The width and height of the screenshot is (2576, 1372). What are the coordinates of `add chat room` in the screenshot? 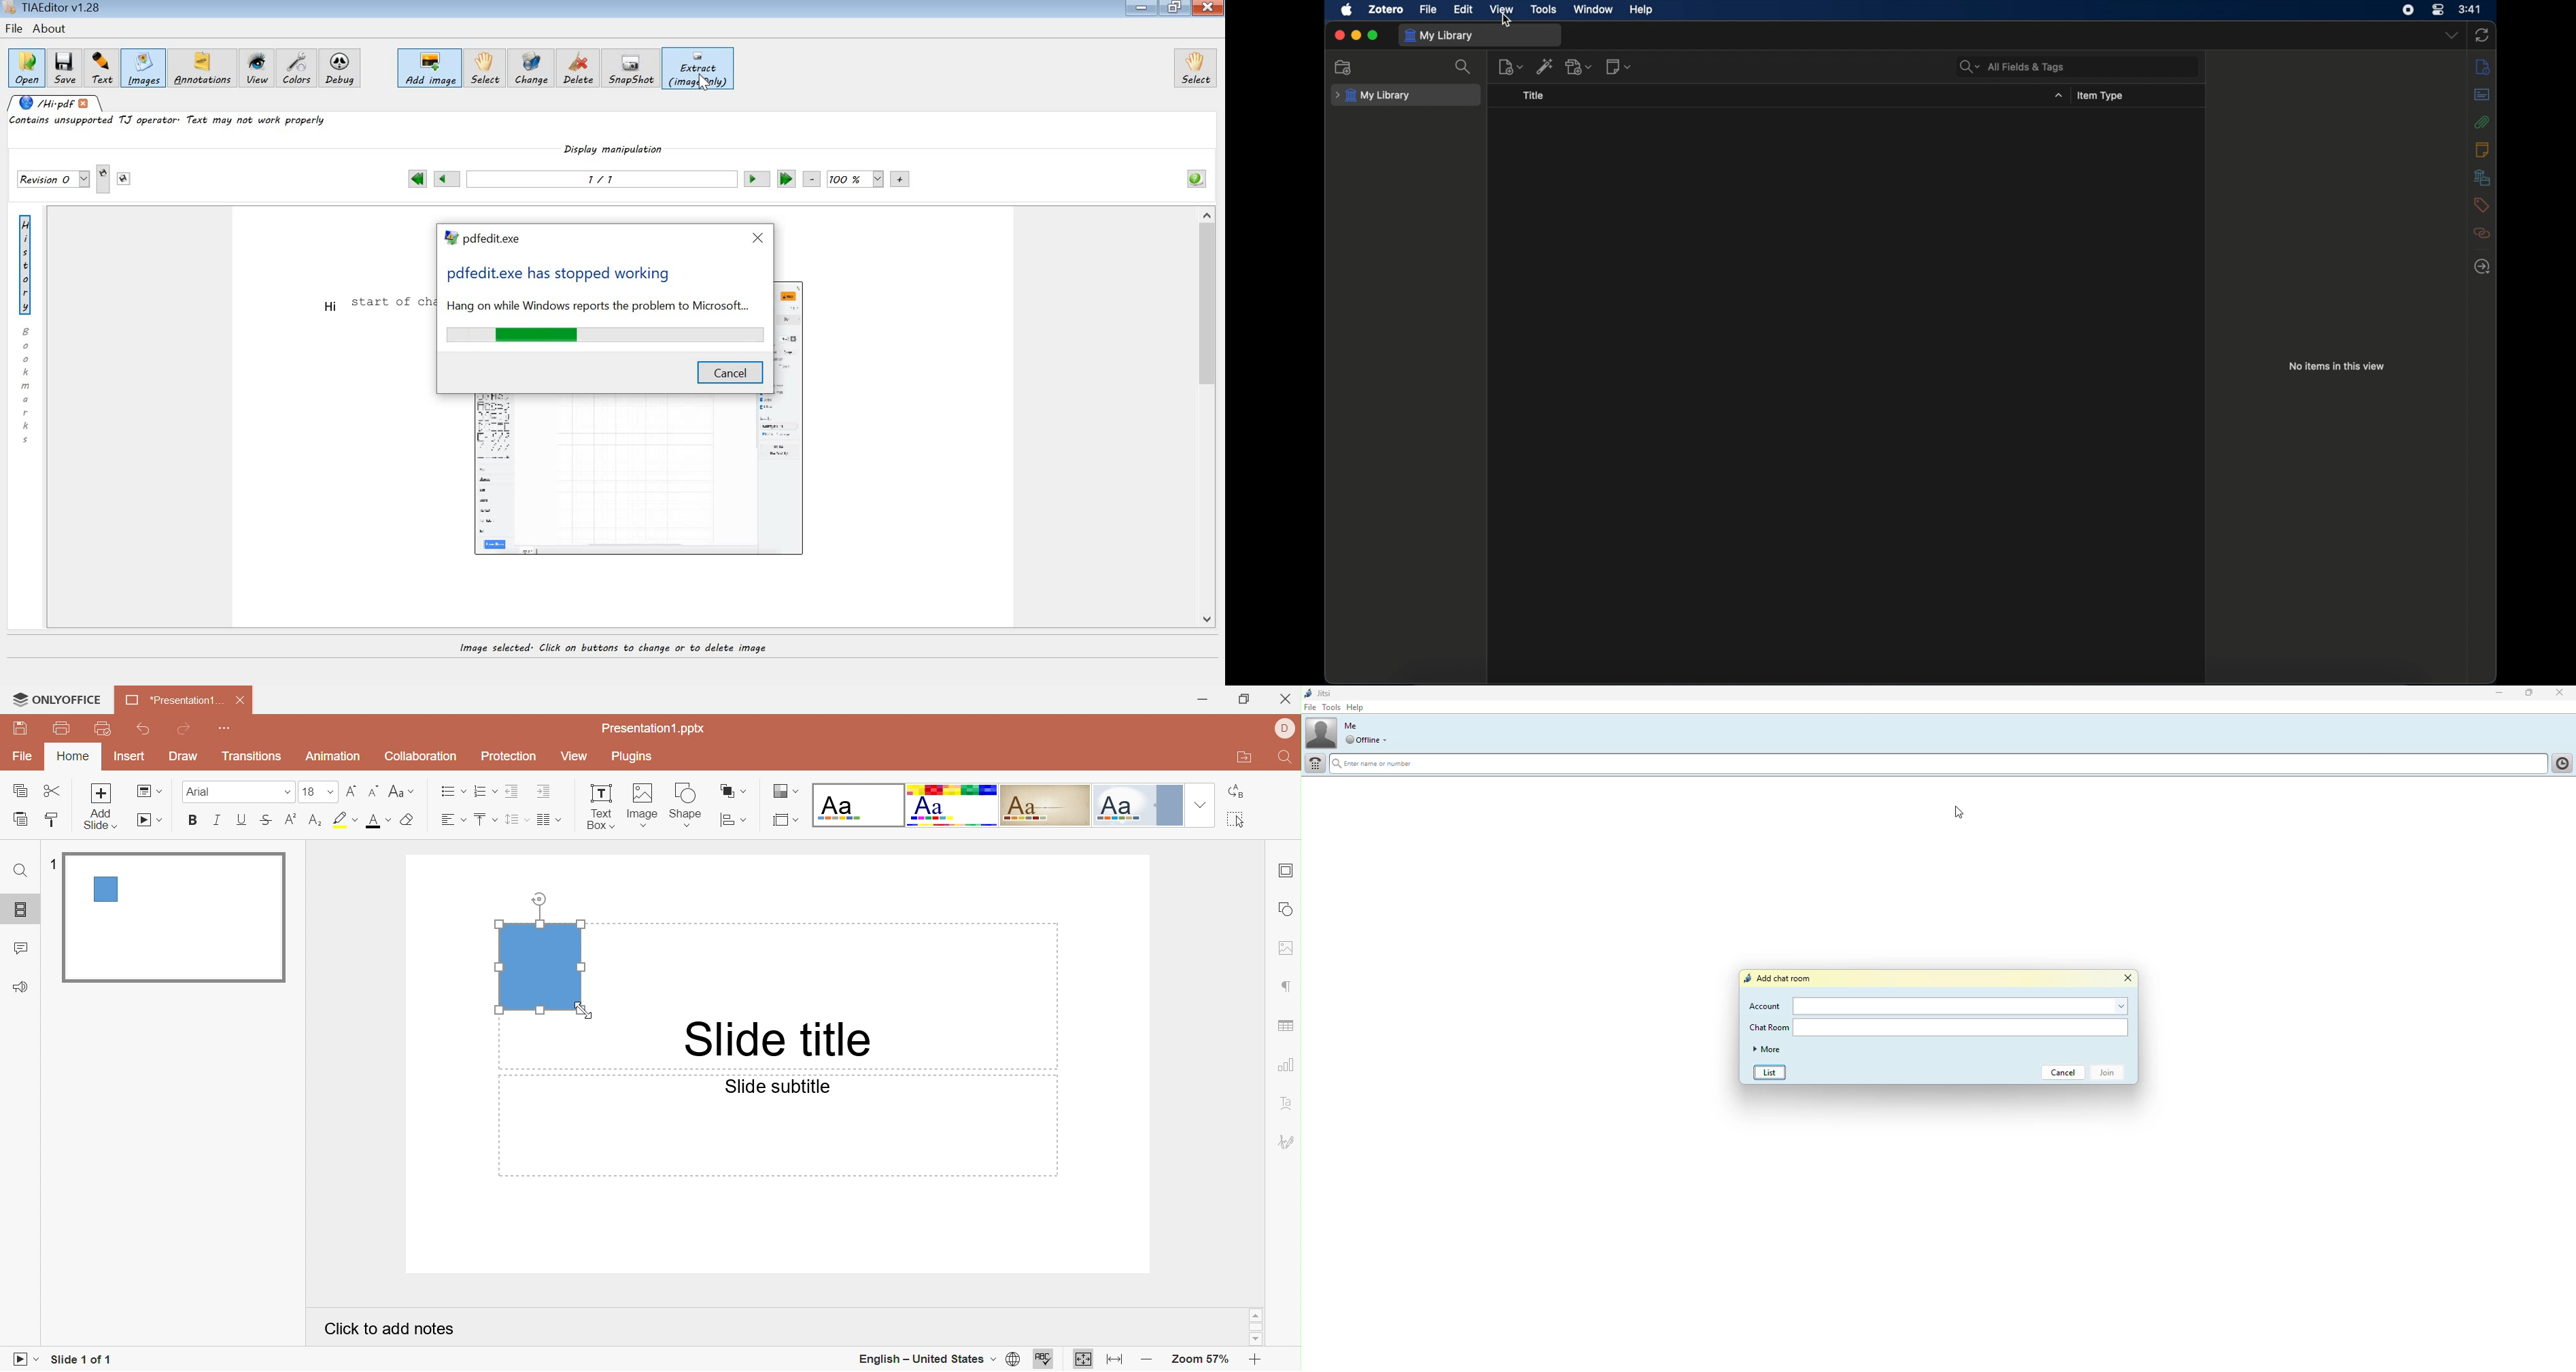 It's located at (1780, 977).